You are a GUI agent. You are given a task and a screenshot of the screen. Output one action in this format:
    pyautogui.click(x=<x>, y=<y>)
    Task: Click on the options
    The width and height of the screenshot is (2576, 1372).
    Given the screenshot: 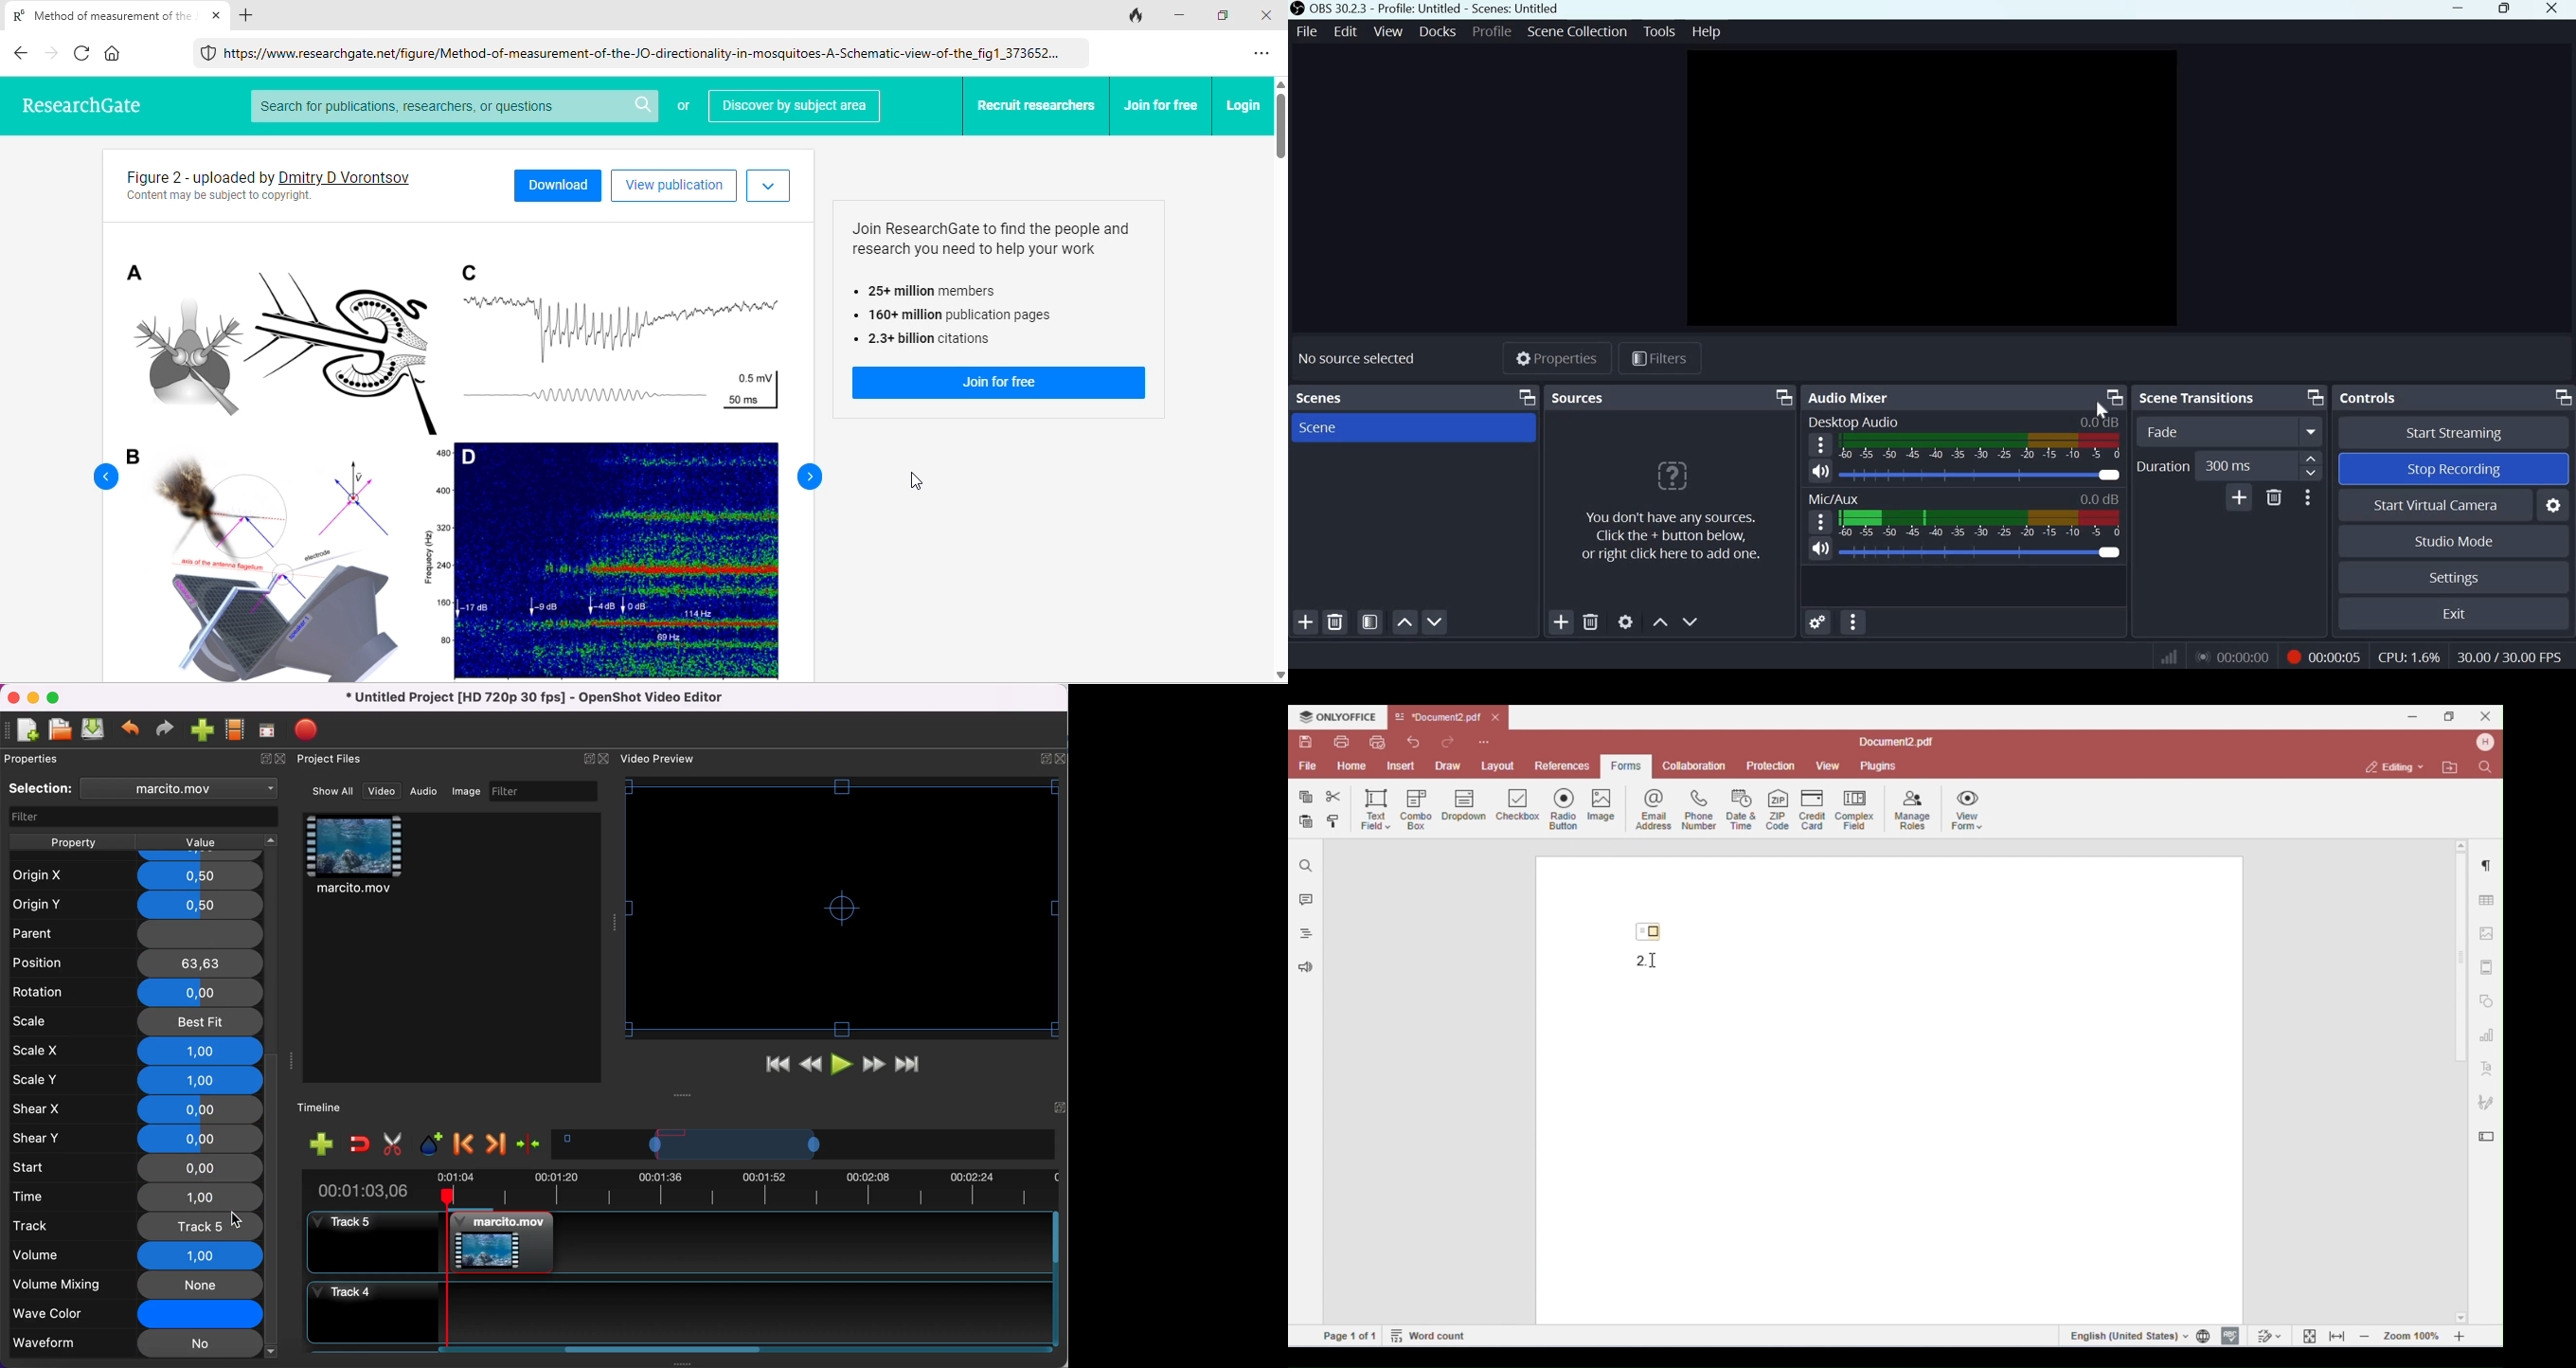 What is the action you would take?
    pyautogui.click(x=769, y=185)
    